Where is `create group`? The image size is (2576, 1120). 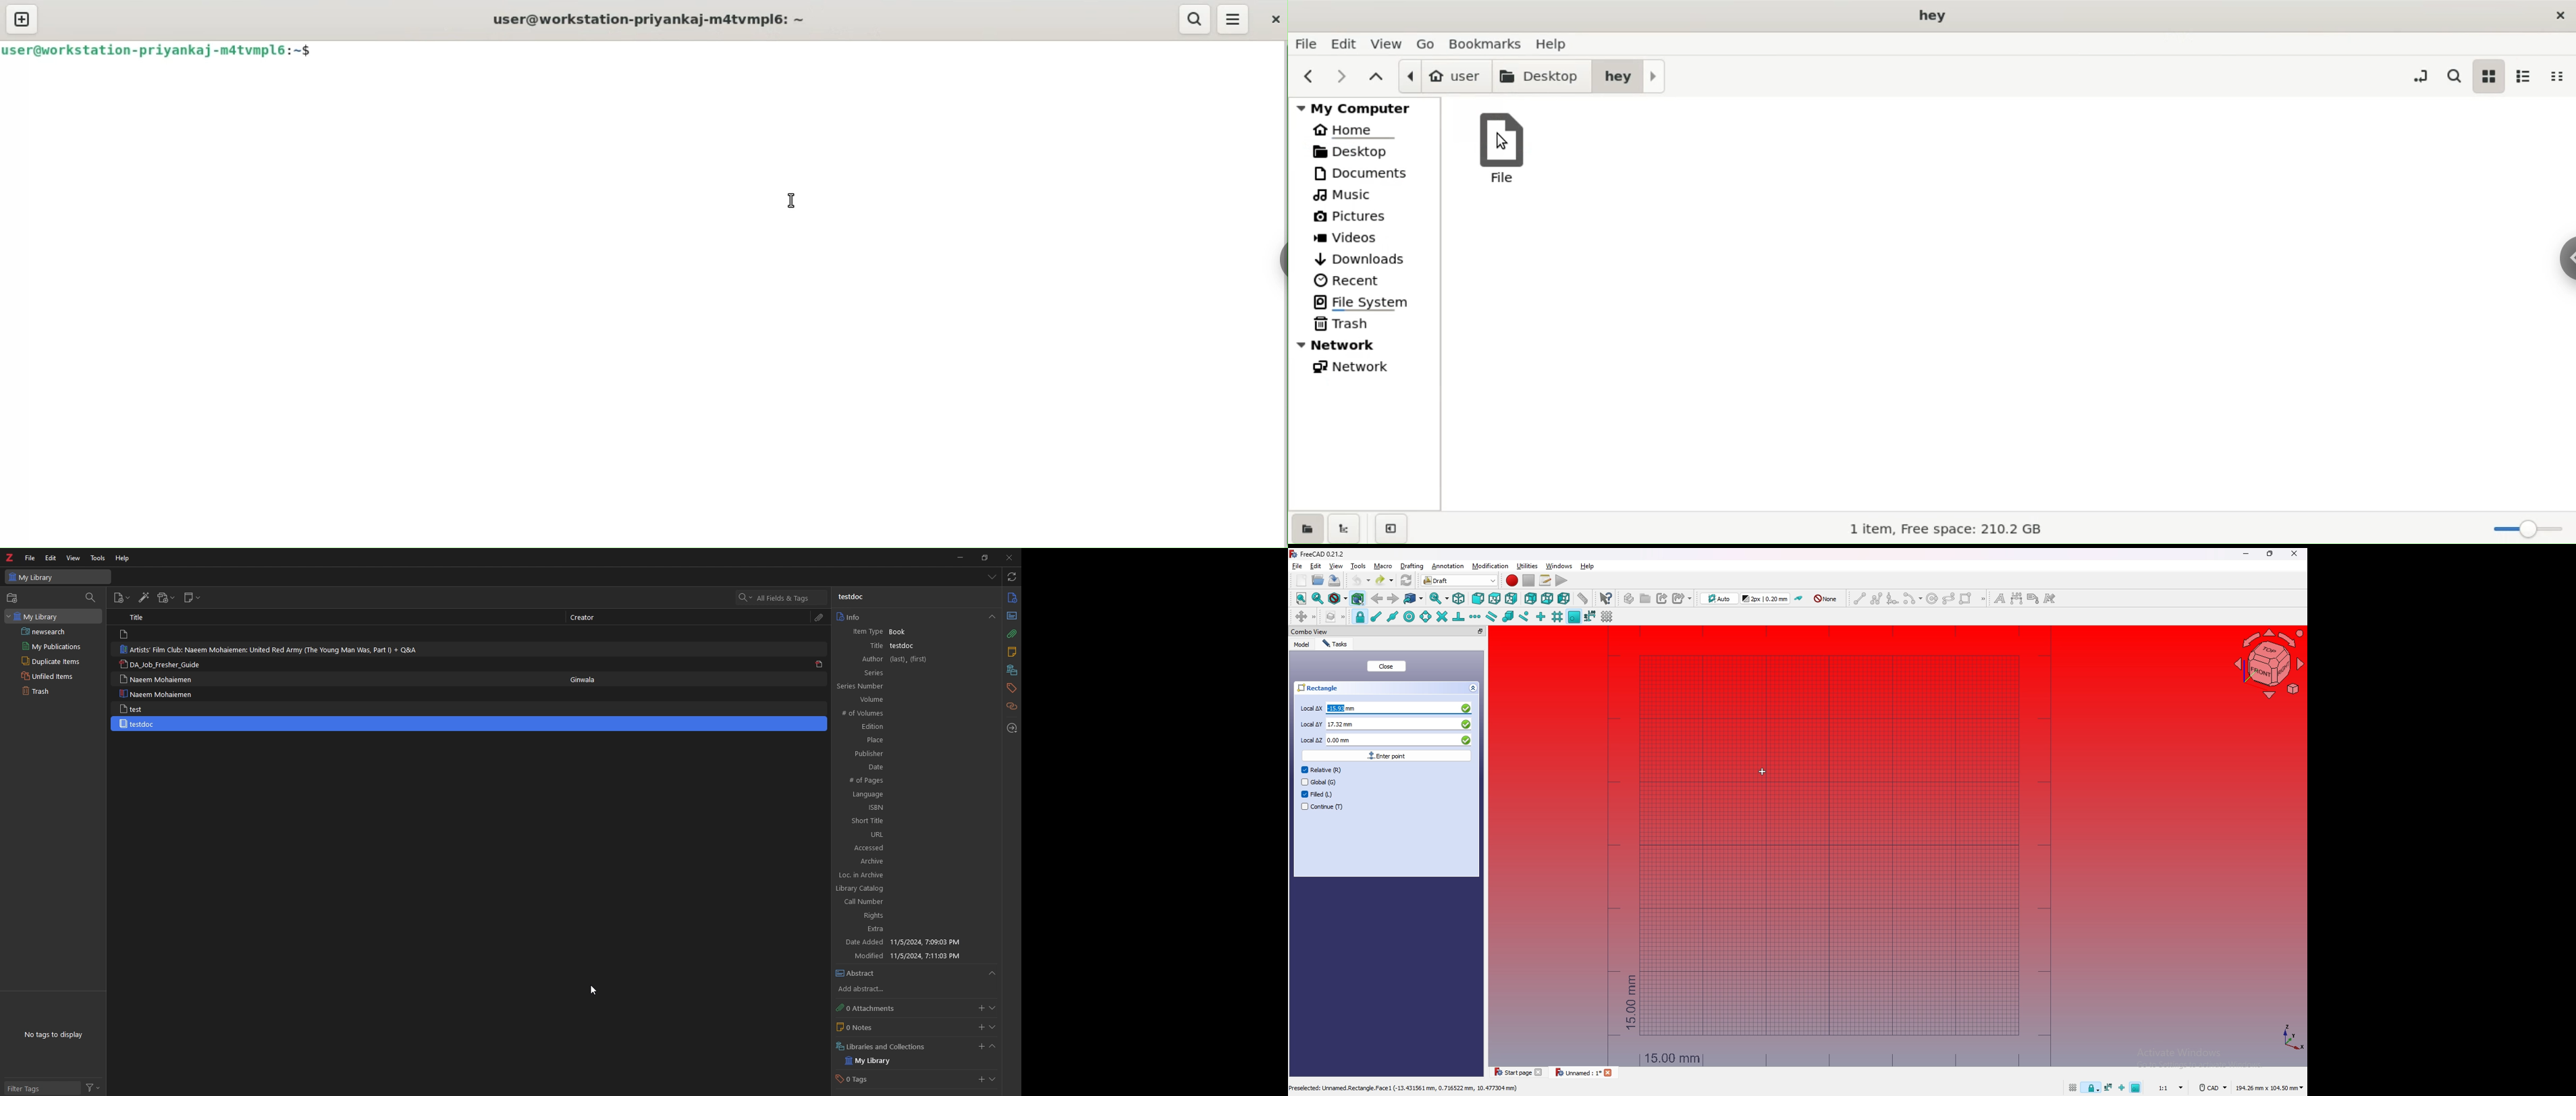
create group is located at coordinates (1645, 598).